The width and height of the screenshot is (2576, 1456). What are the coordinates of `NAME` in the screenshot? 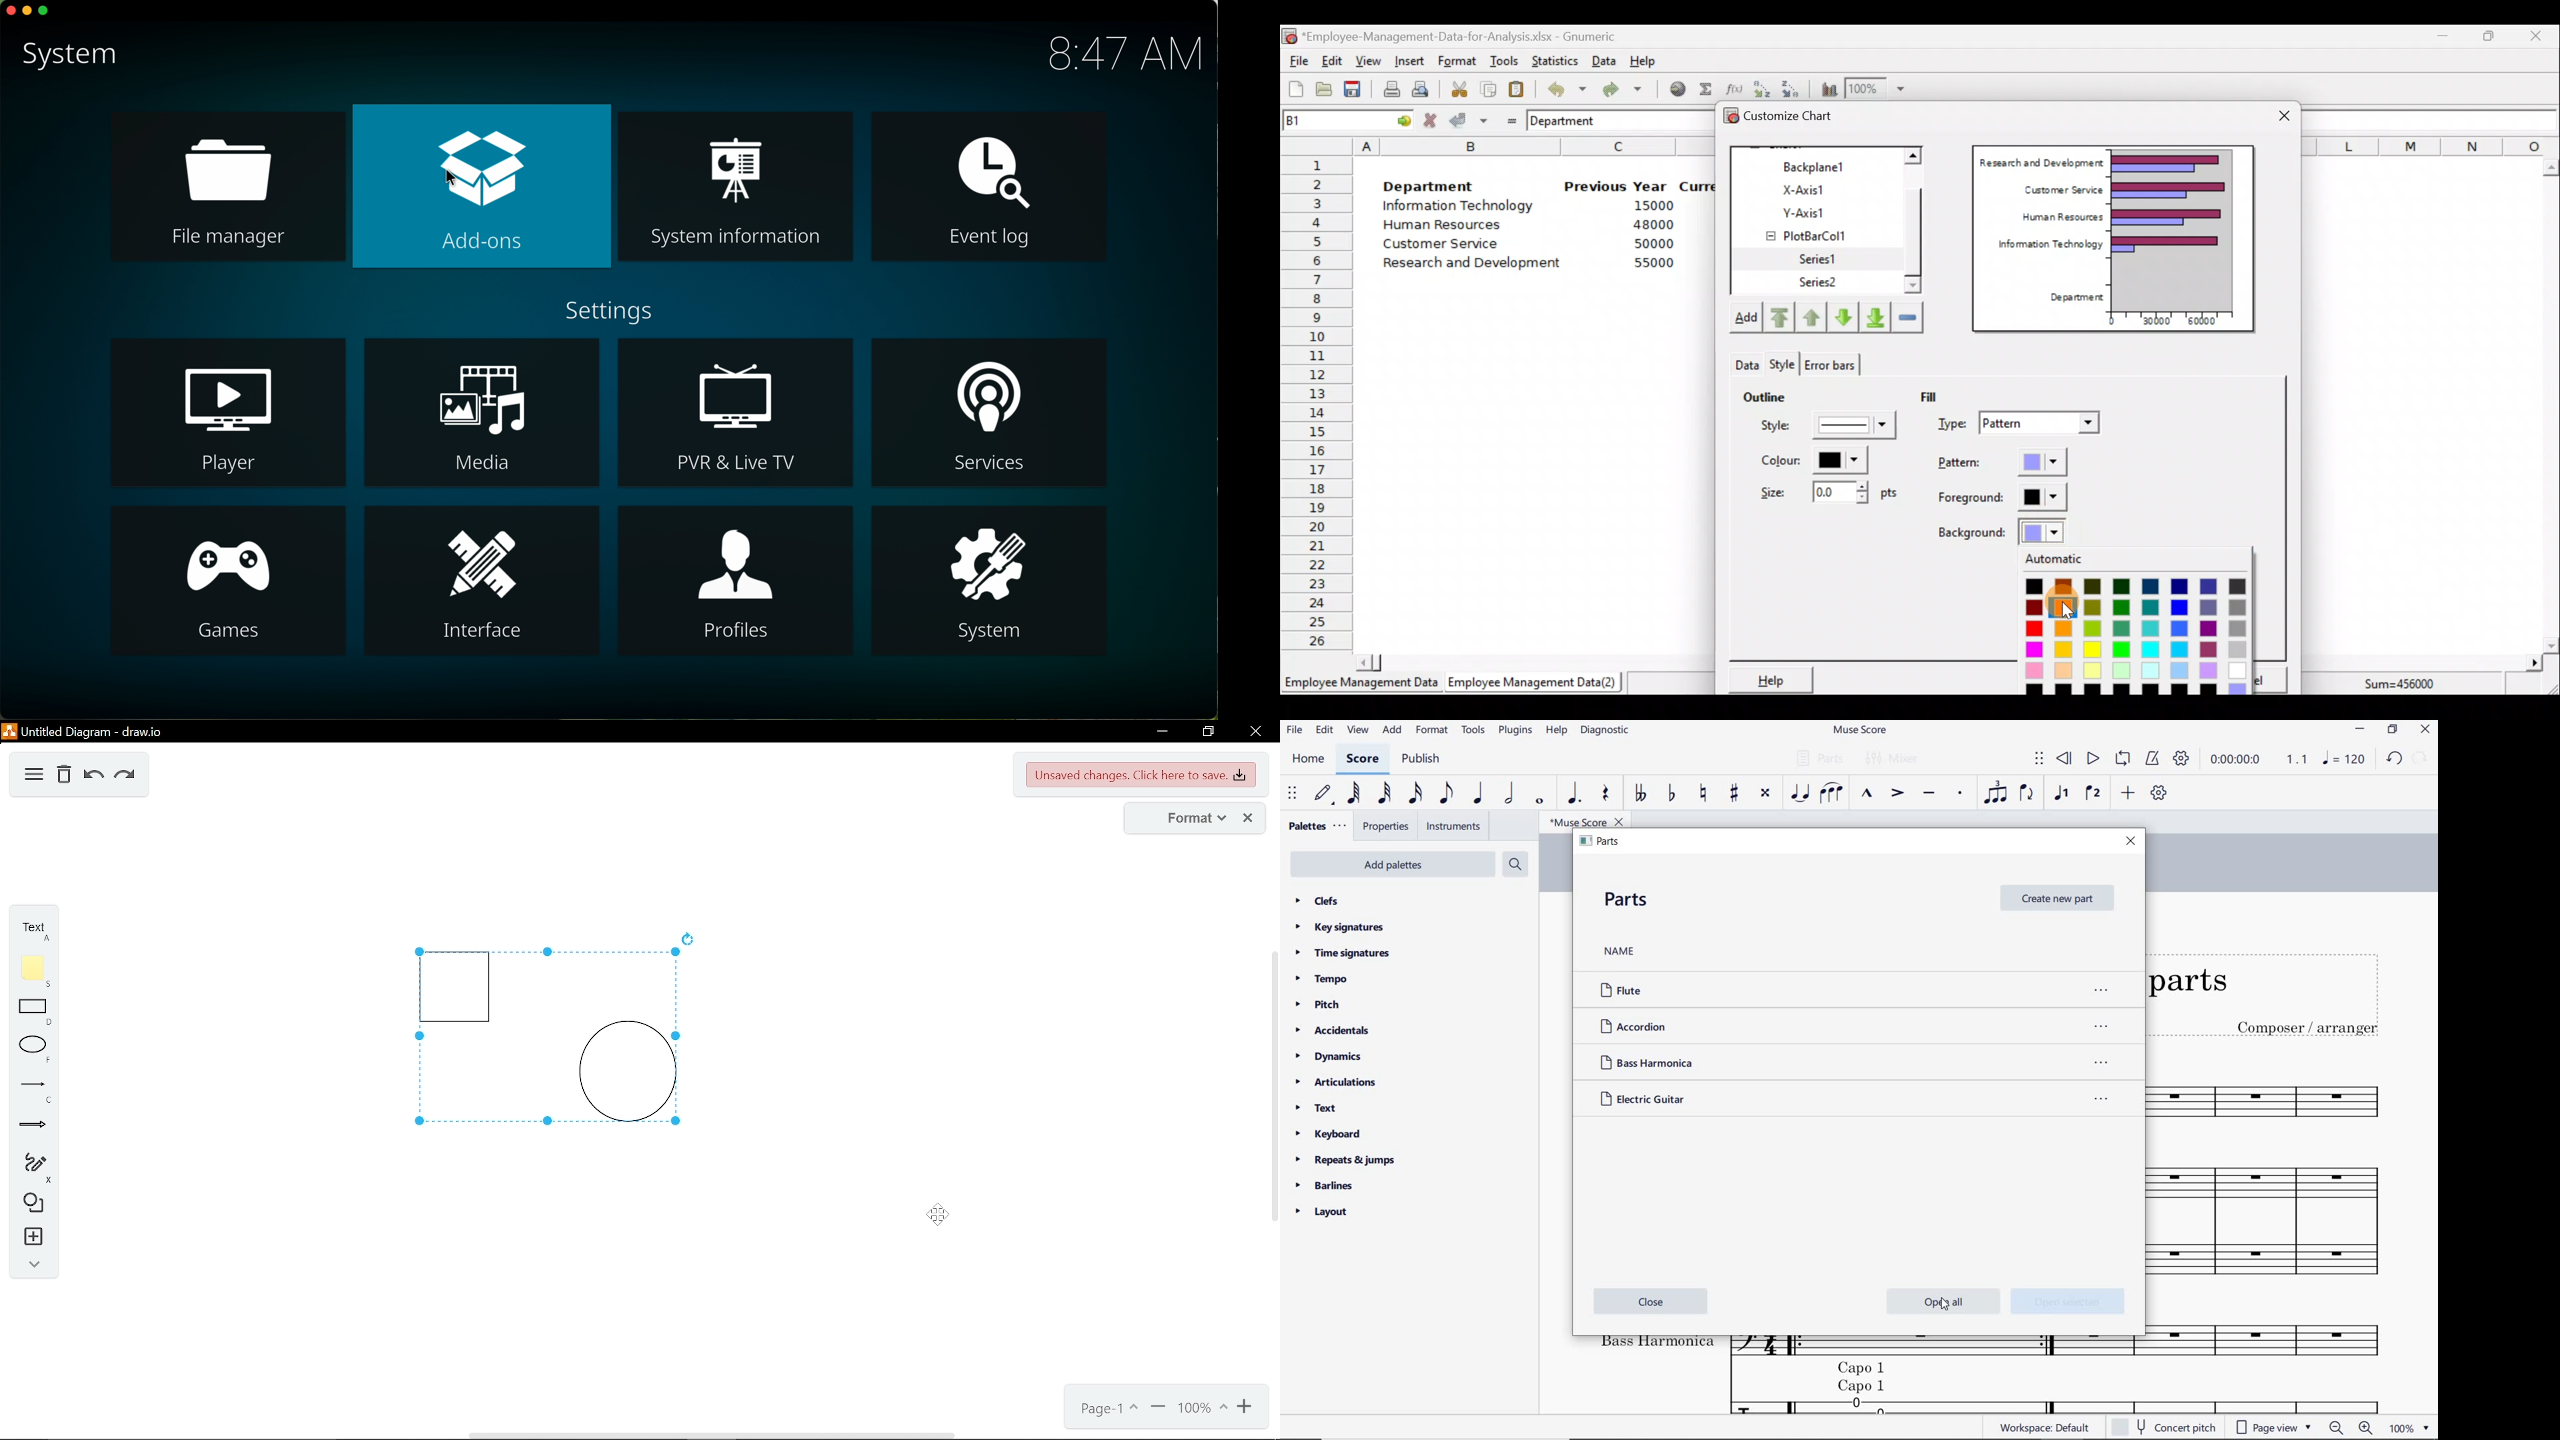 It's located at (1627, 951).